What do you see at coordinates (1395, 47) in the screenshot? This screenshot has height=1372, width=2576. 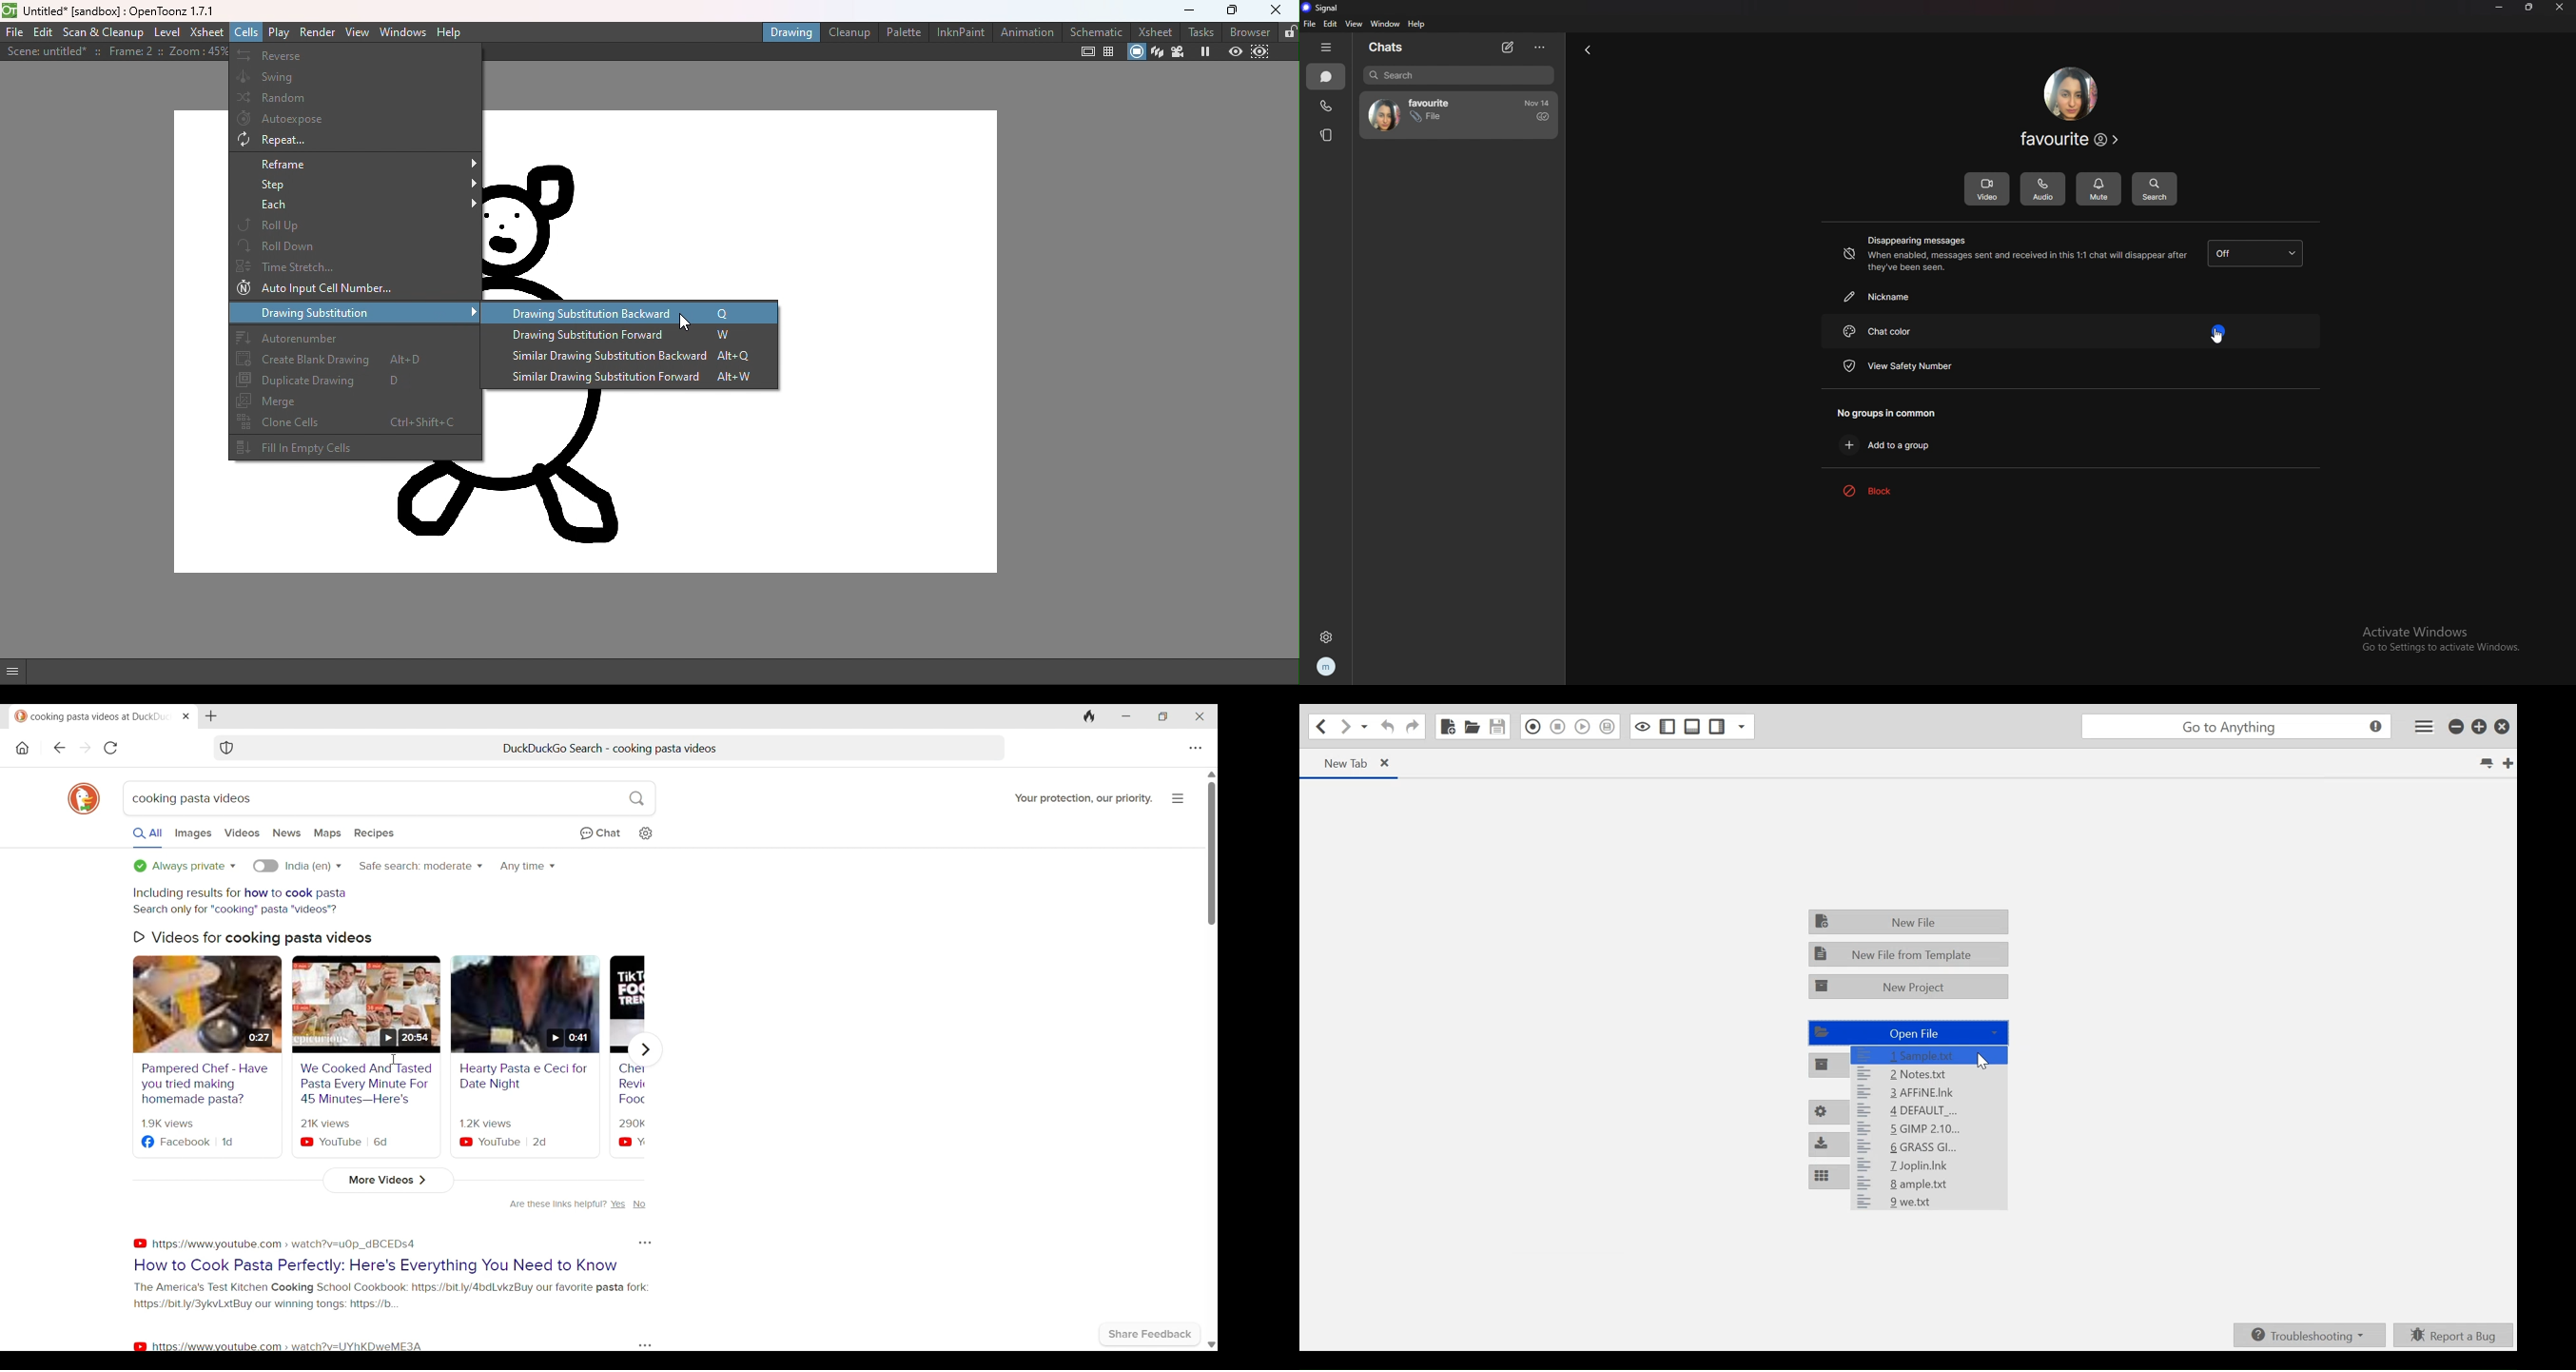 I see `chats` at bounding box center [1395, 47].